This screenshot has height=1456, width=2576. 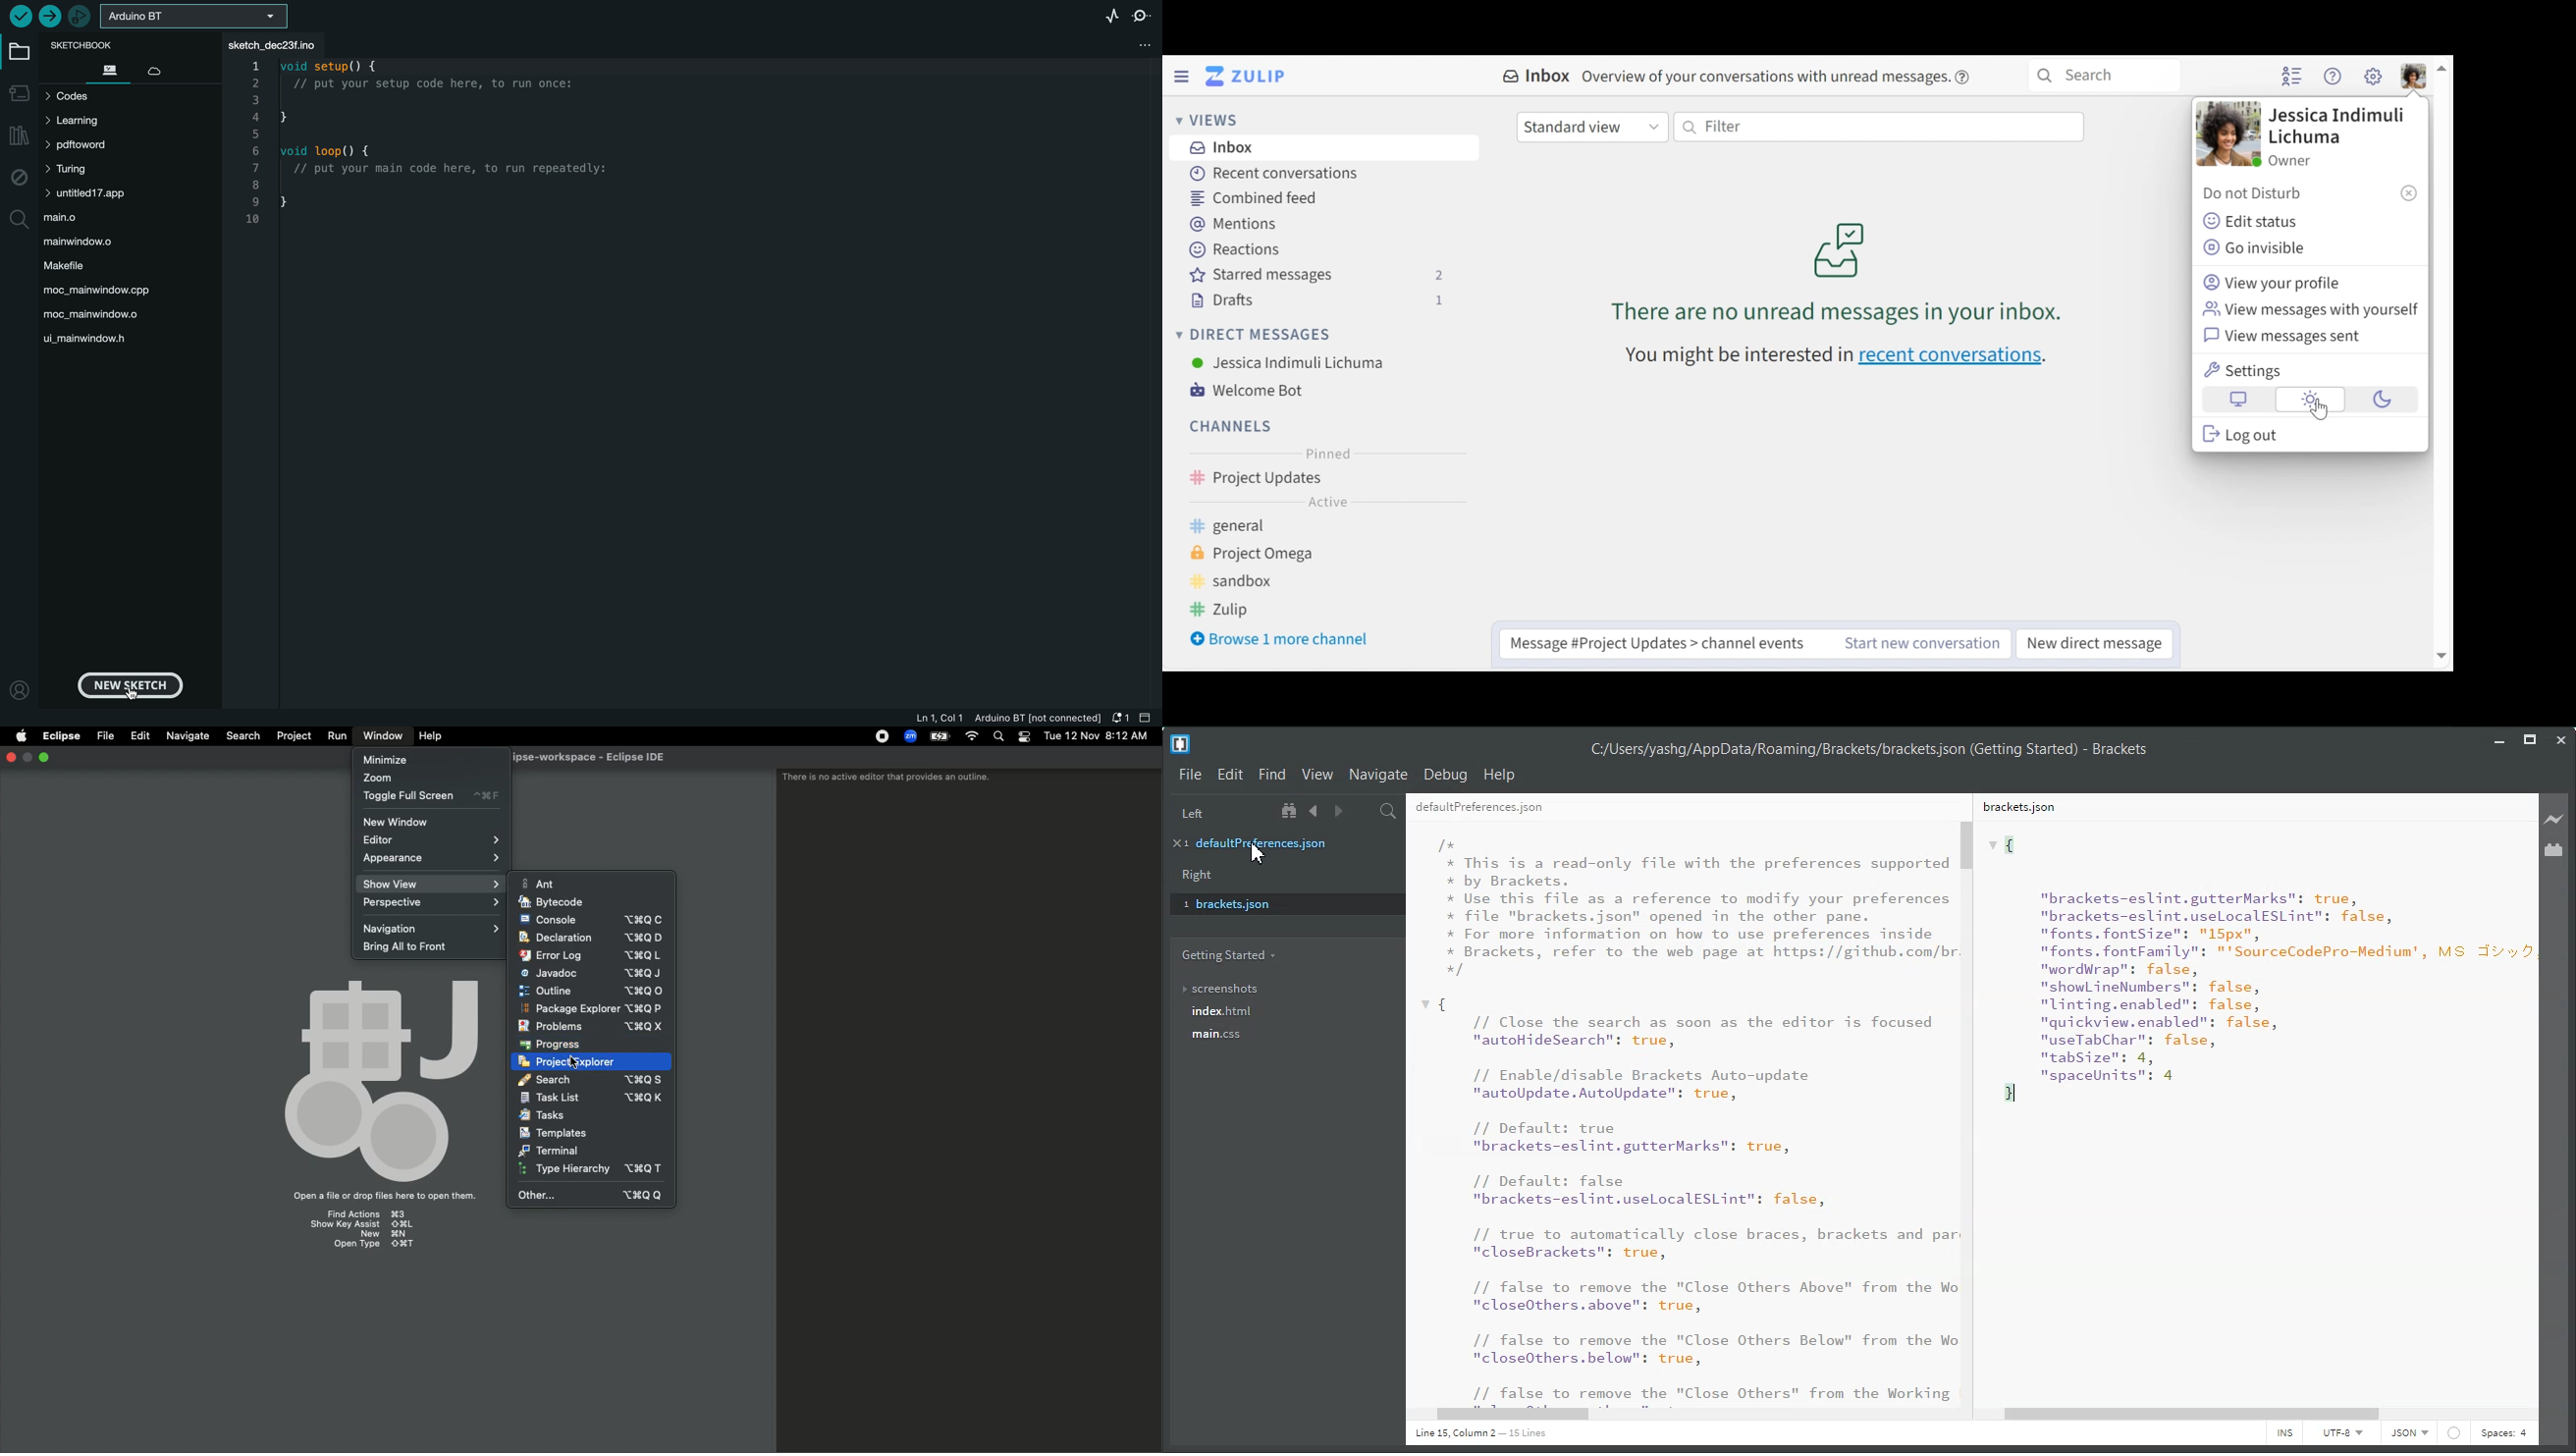 What do you see at coordinates (2284, 1434) in the screenshot?
I see `INS` at bounding box center [2284, 1434].